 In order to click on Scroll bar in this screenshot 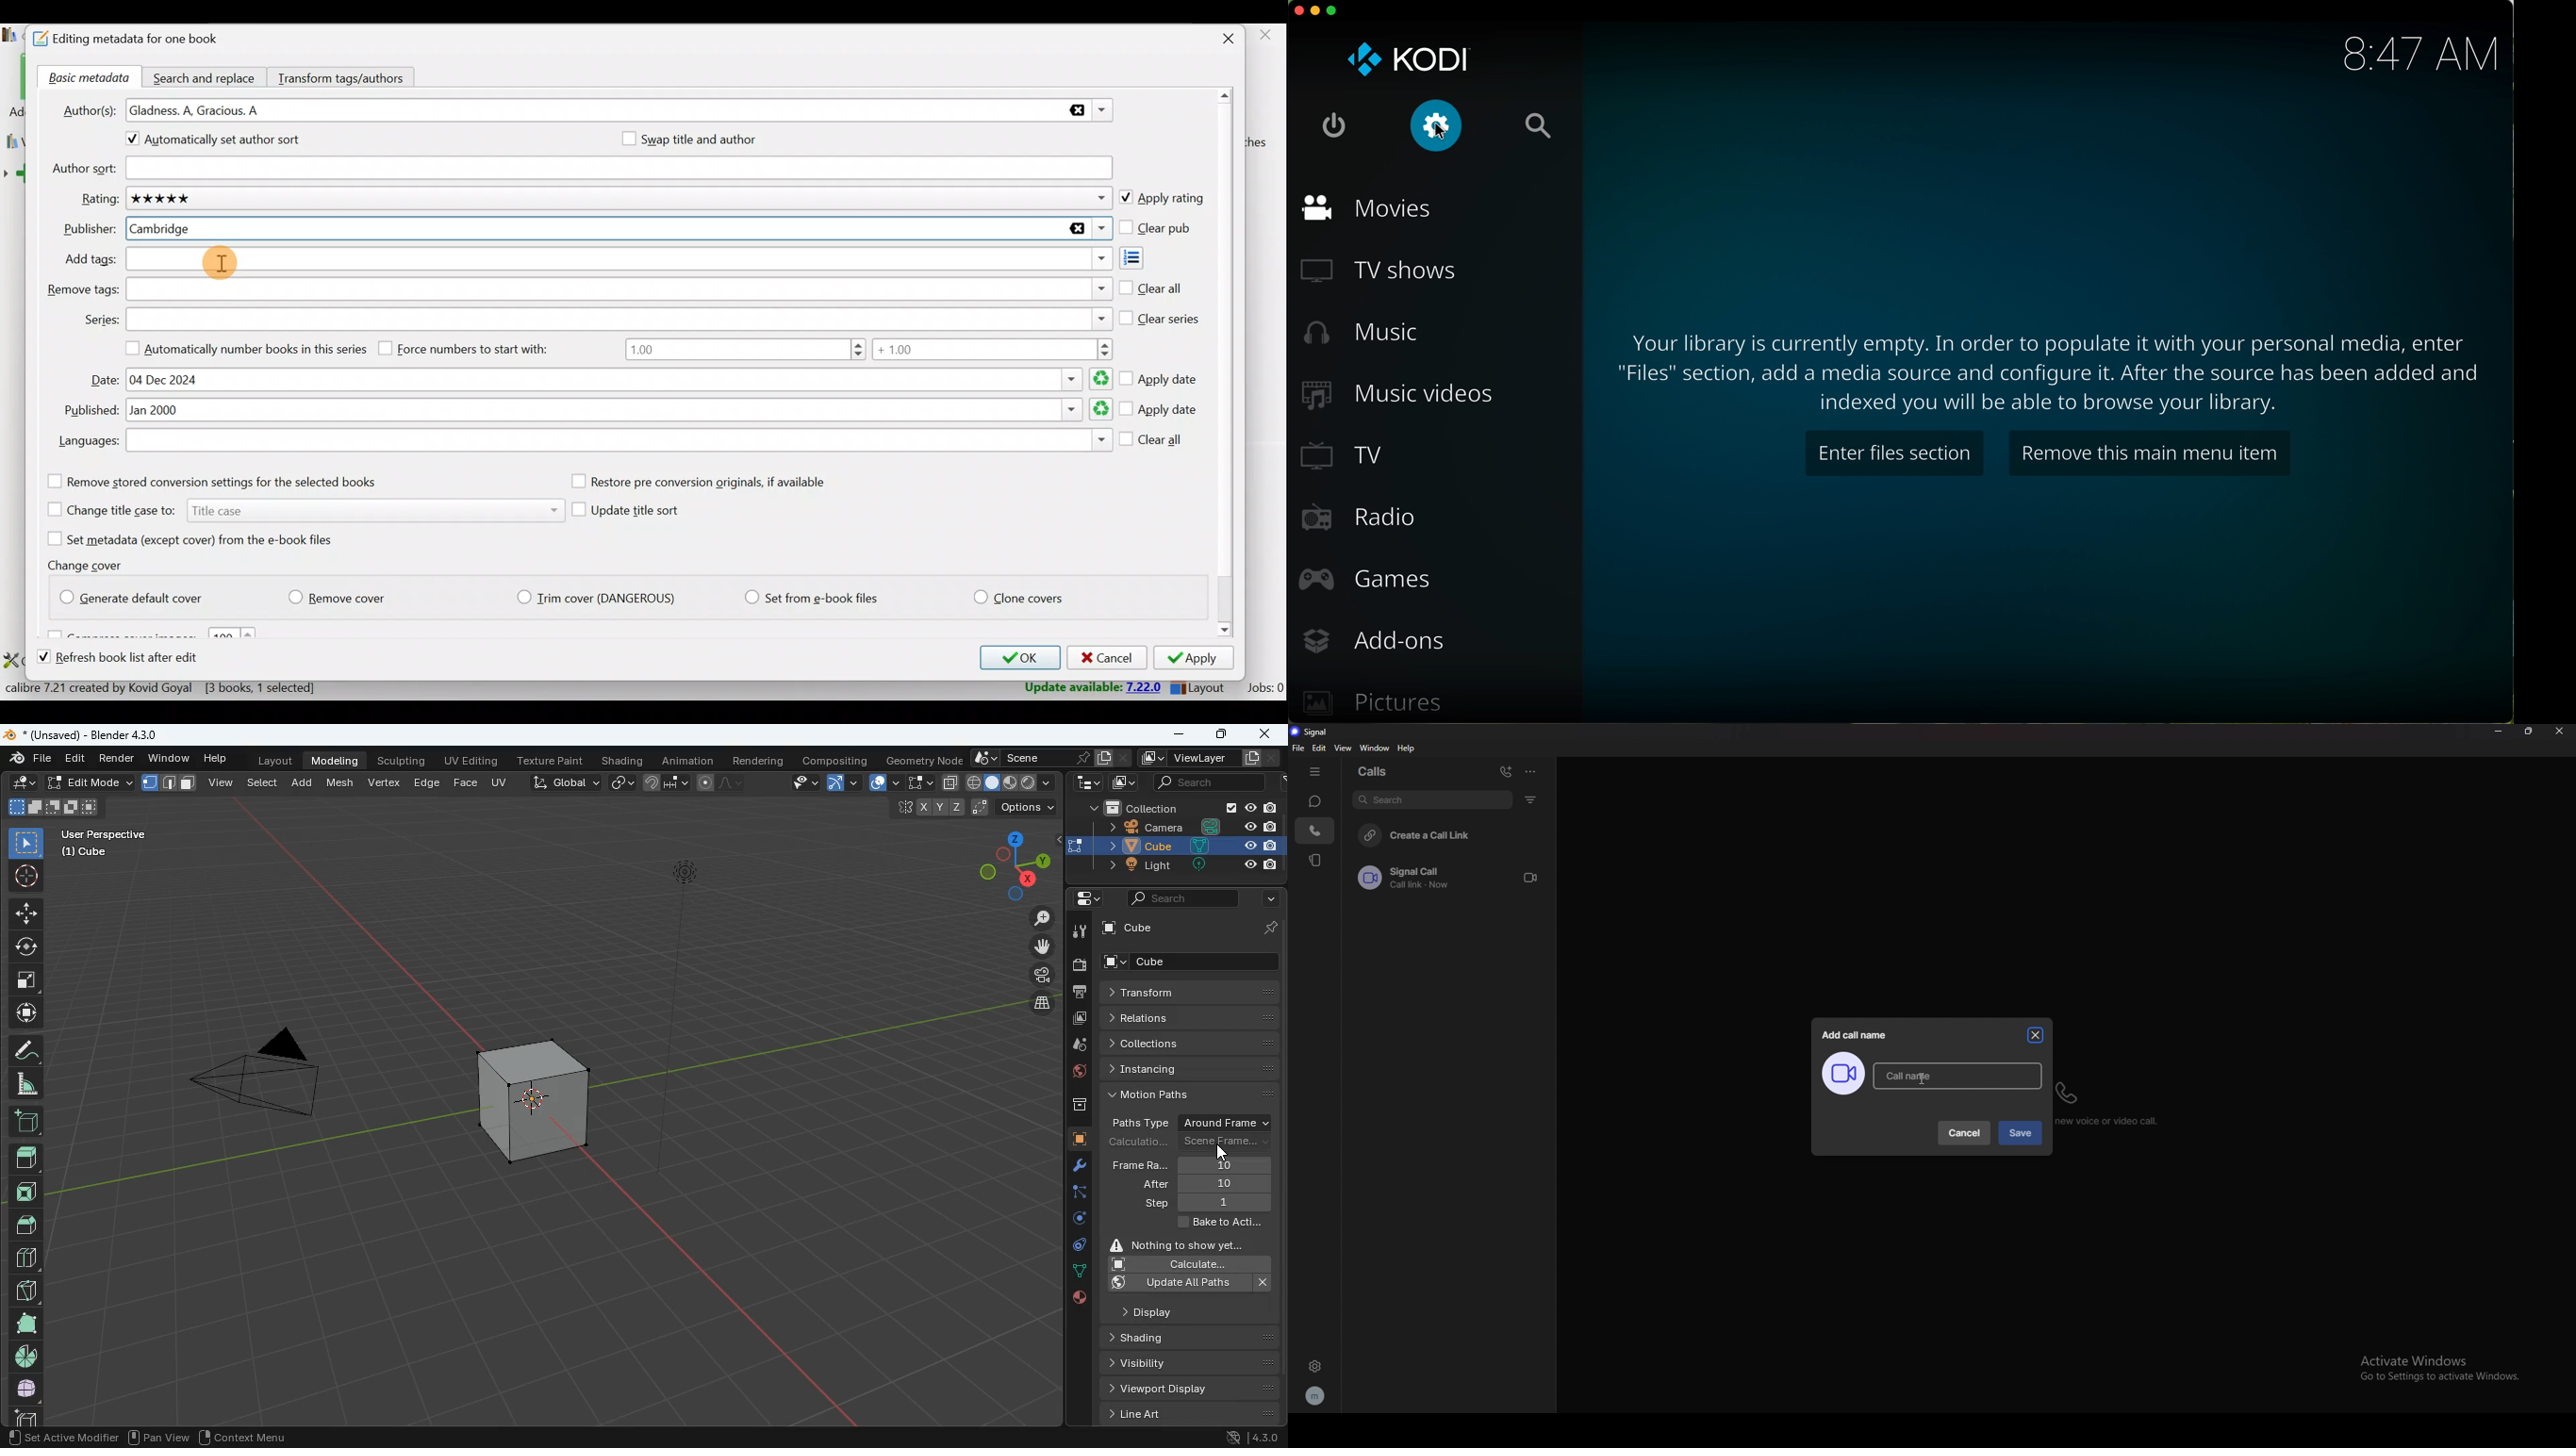, I will do `click(1226, 365)`.